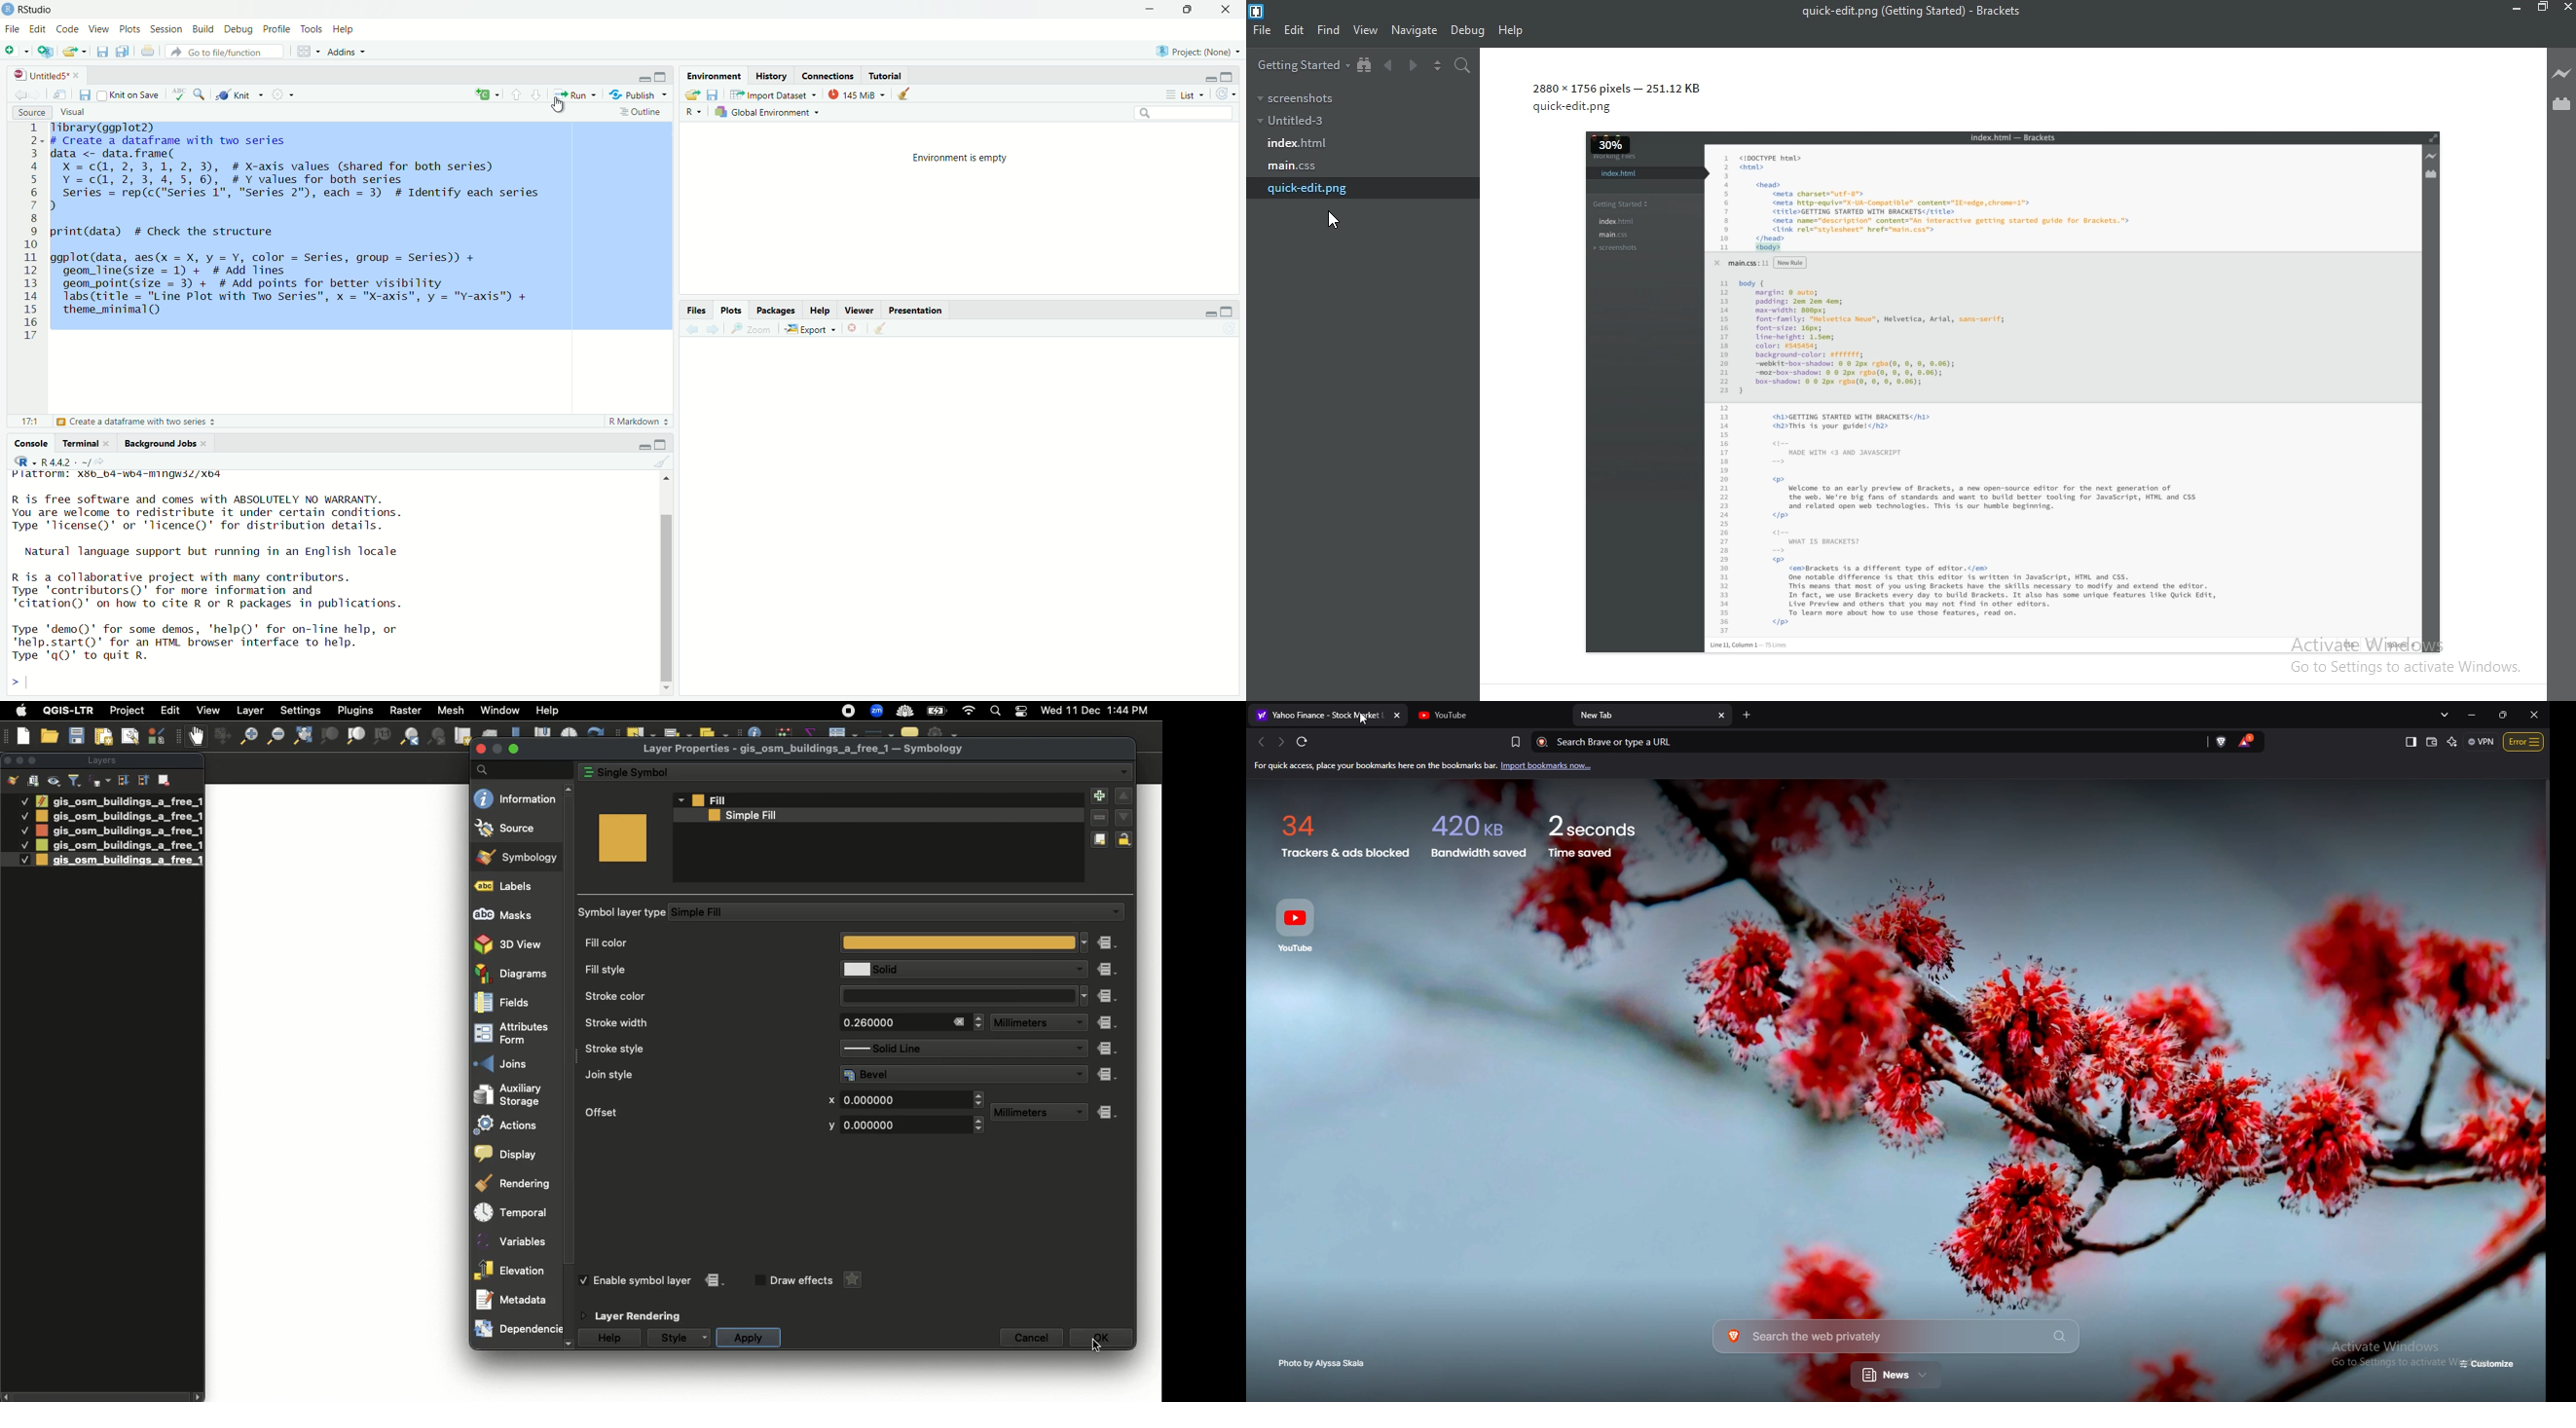 Image resolution: width=2576 pixels, height=1428 pixels. Describe the element at coordinates (1460, 65) in the screenshot. I see `search` at that location.